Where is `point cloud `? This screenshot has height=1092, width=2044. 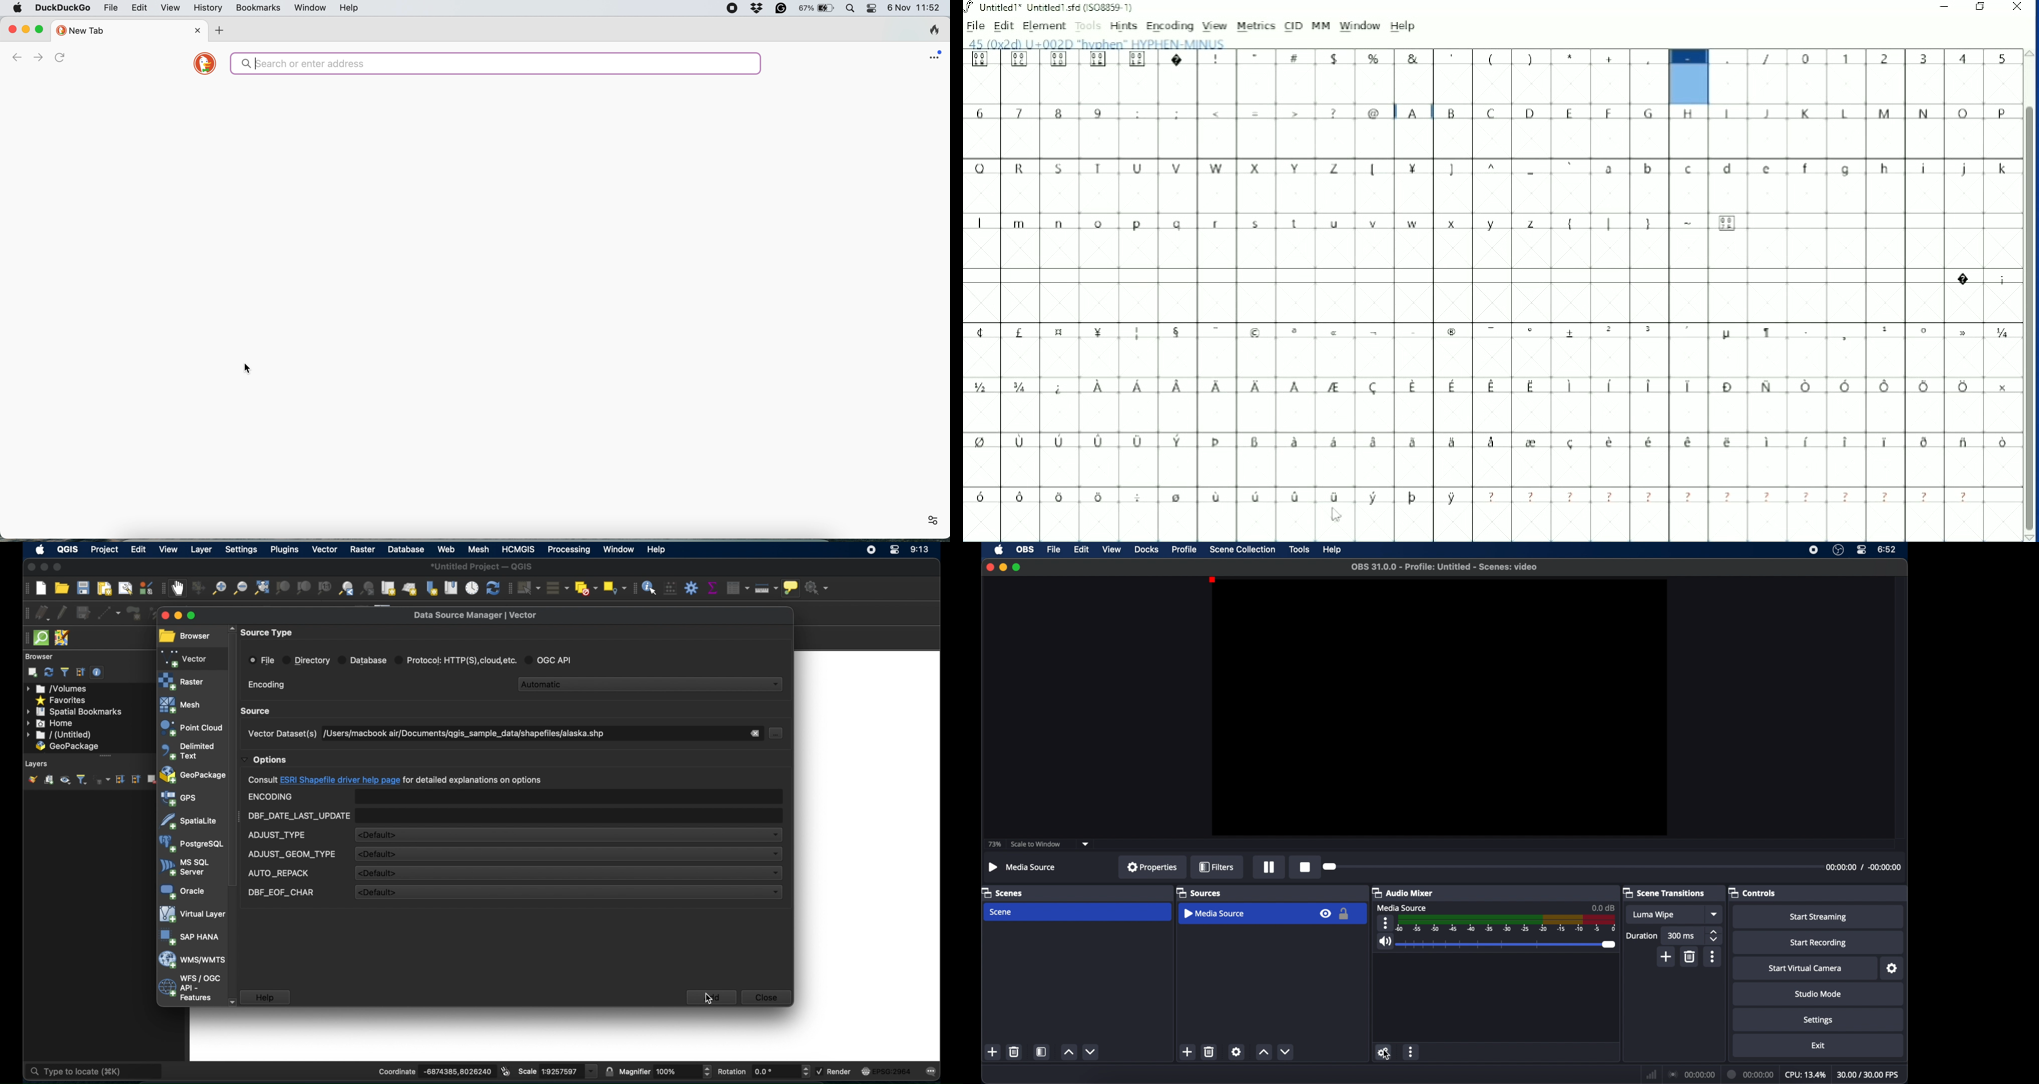 point cloud  is located at coordinates (191, 728).